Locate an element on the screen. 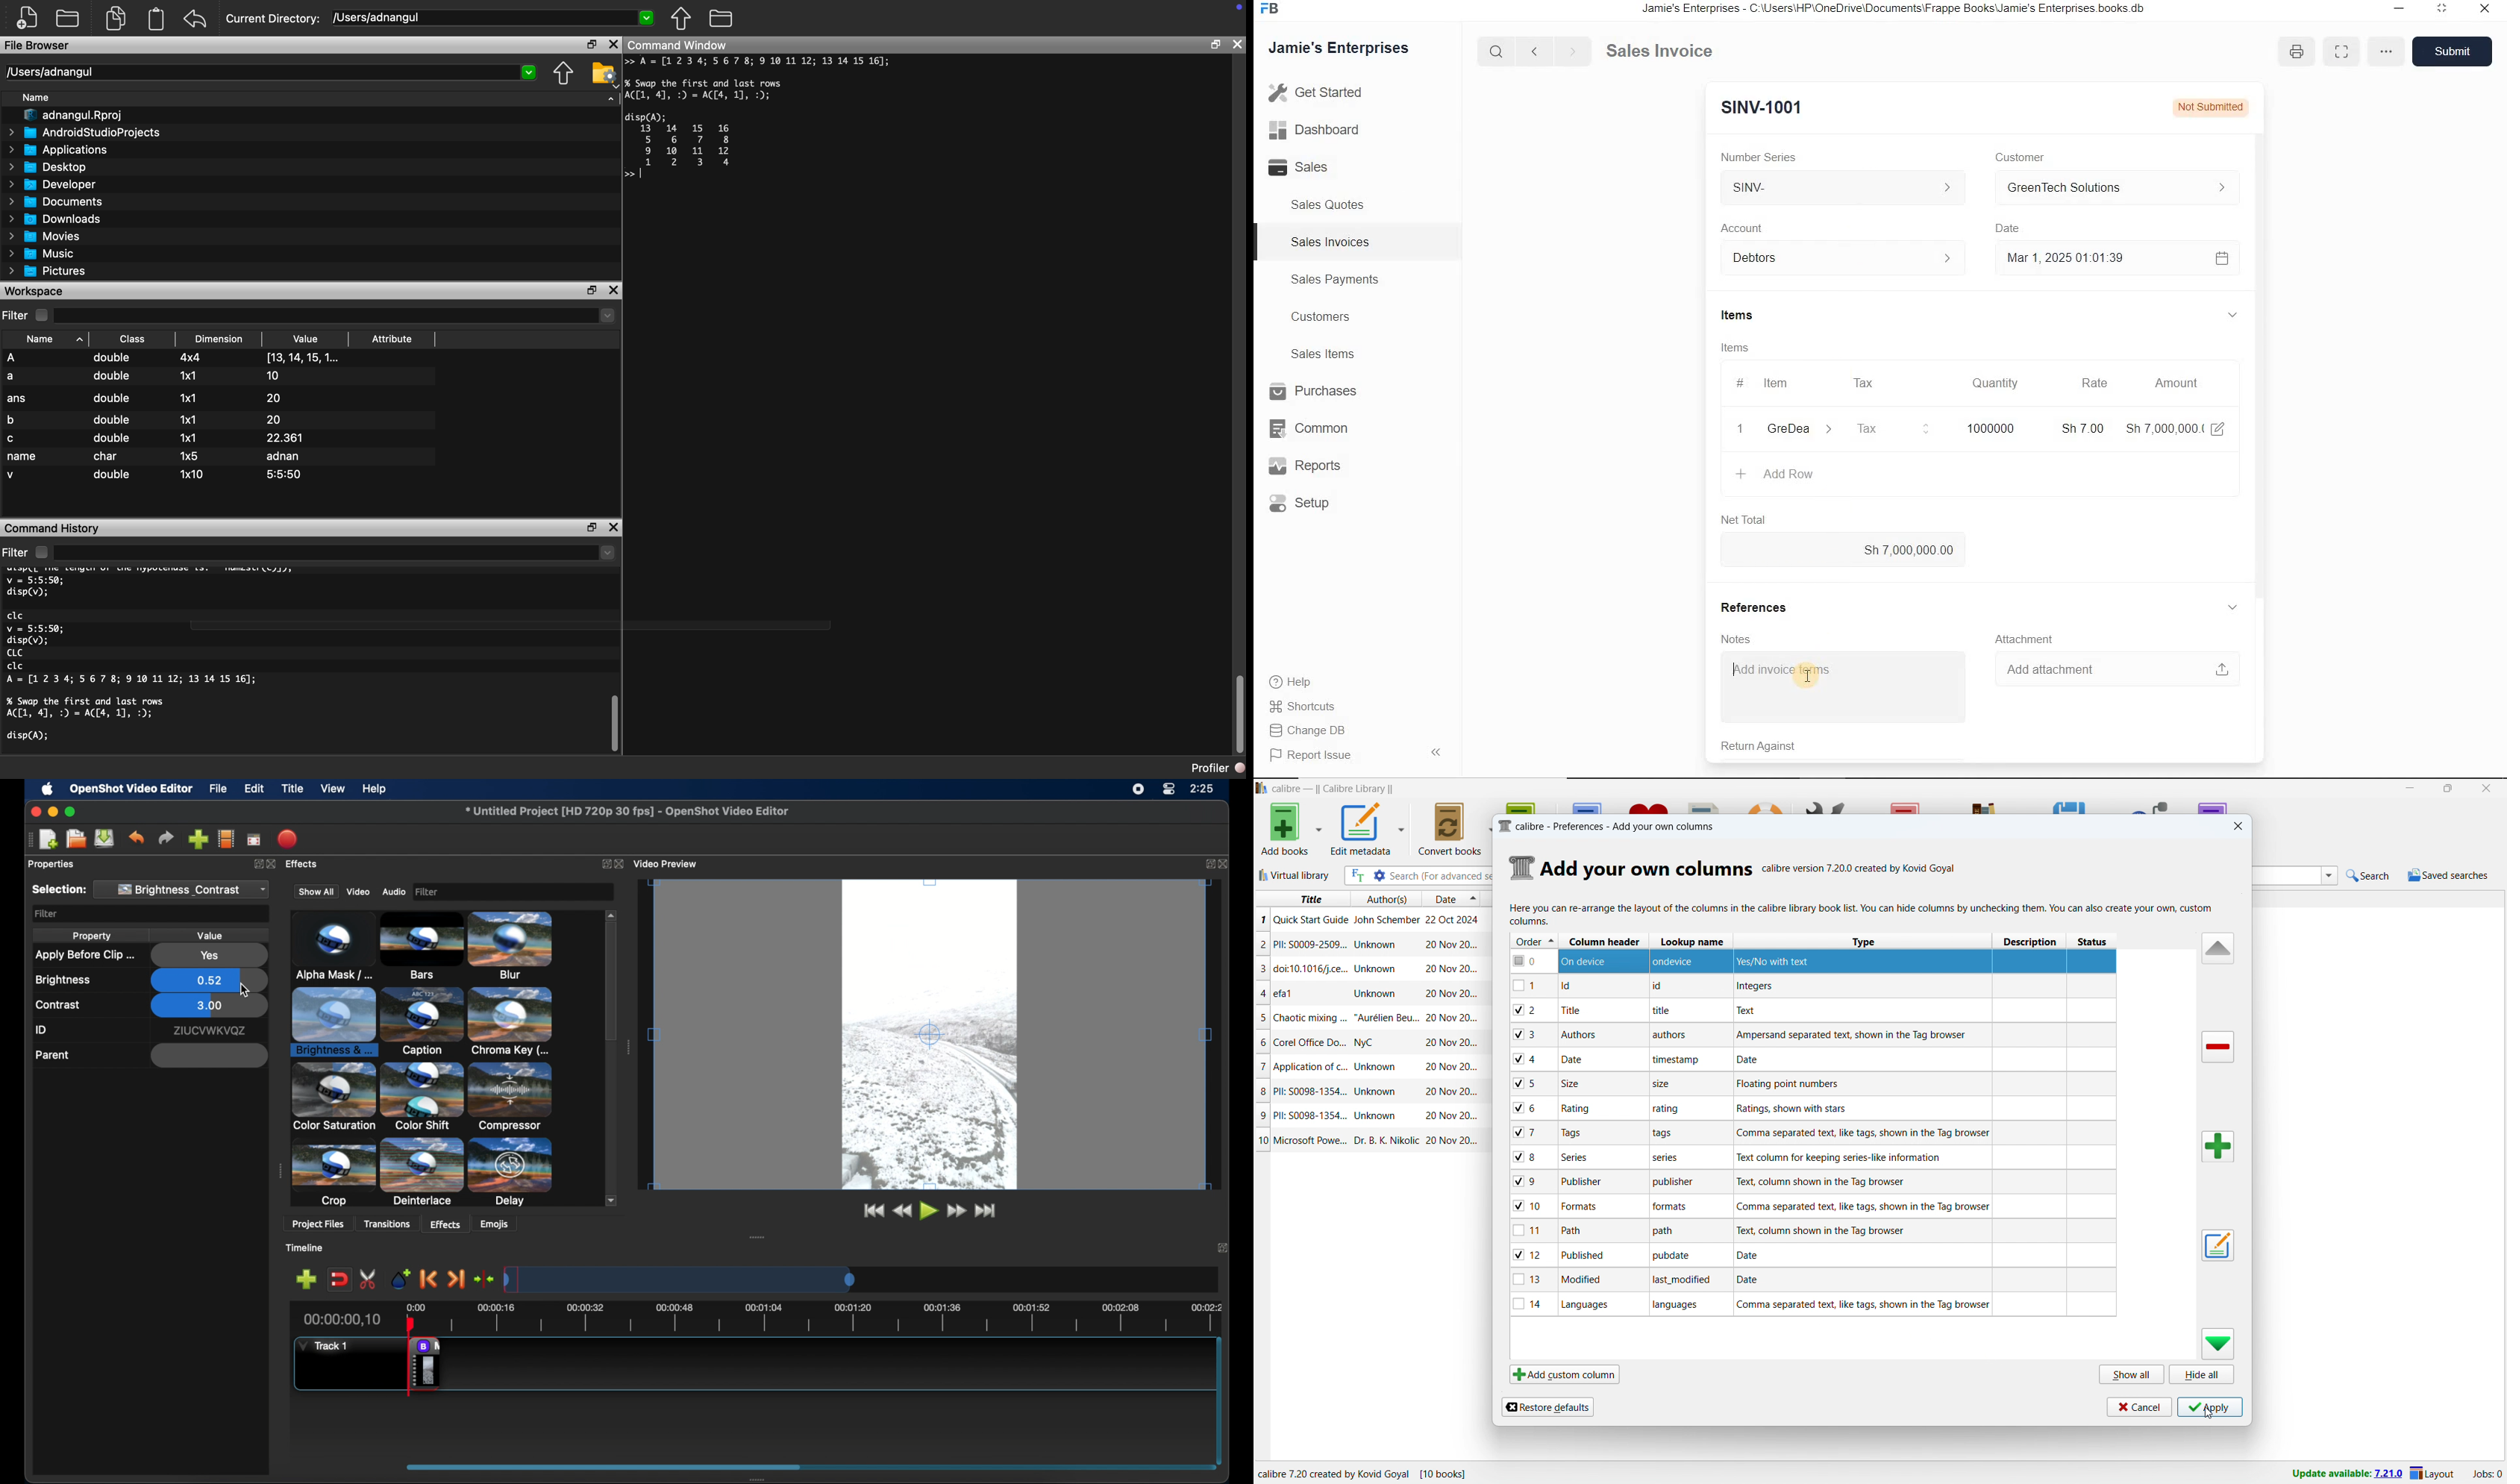  Net Total is located at coordinates (1741, 519).